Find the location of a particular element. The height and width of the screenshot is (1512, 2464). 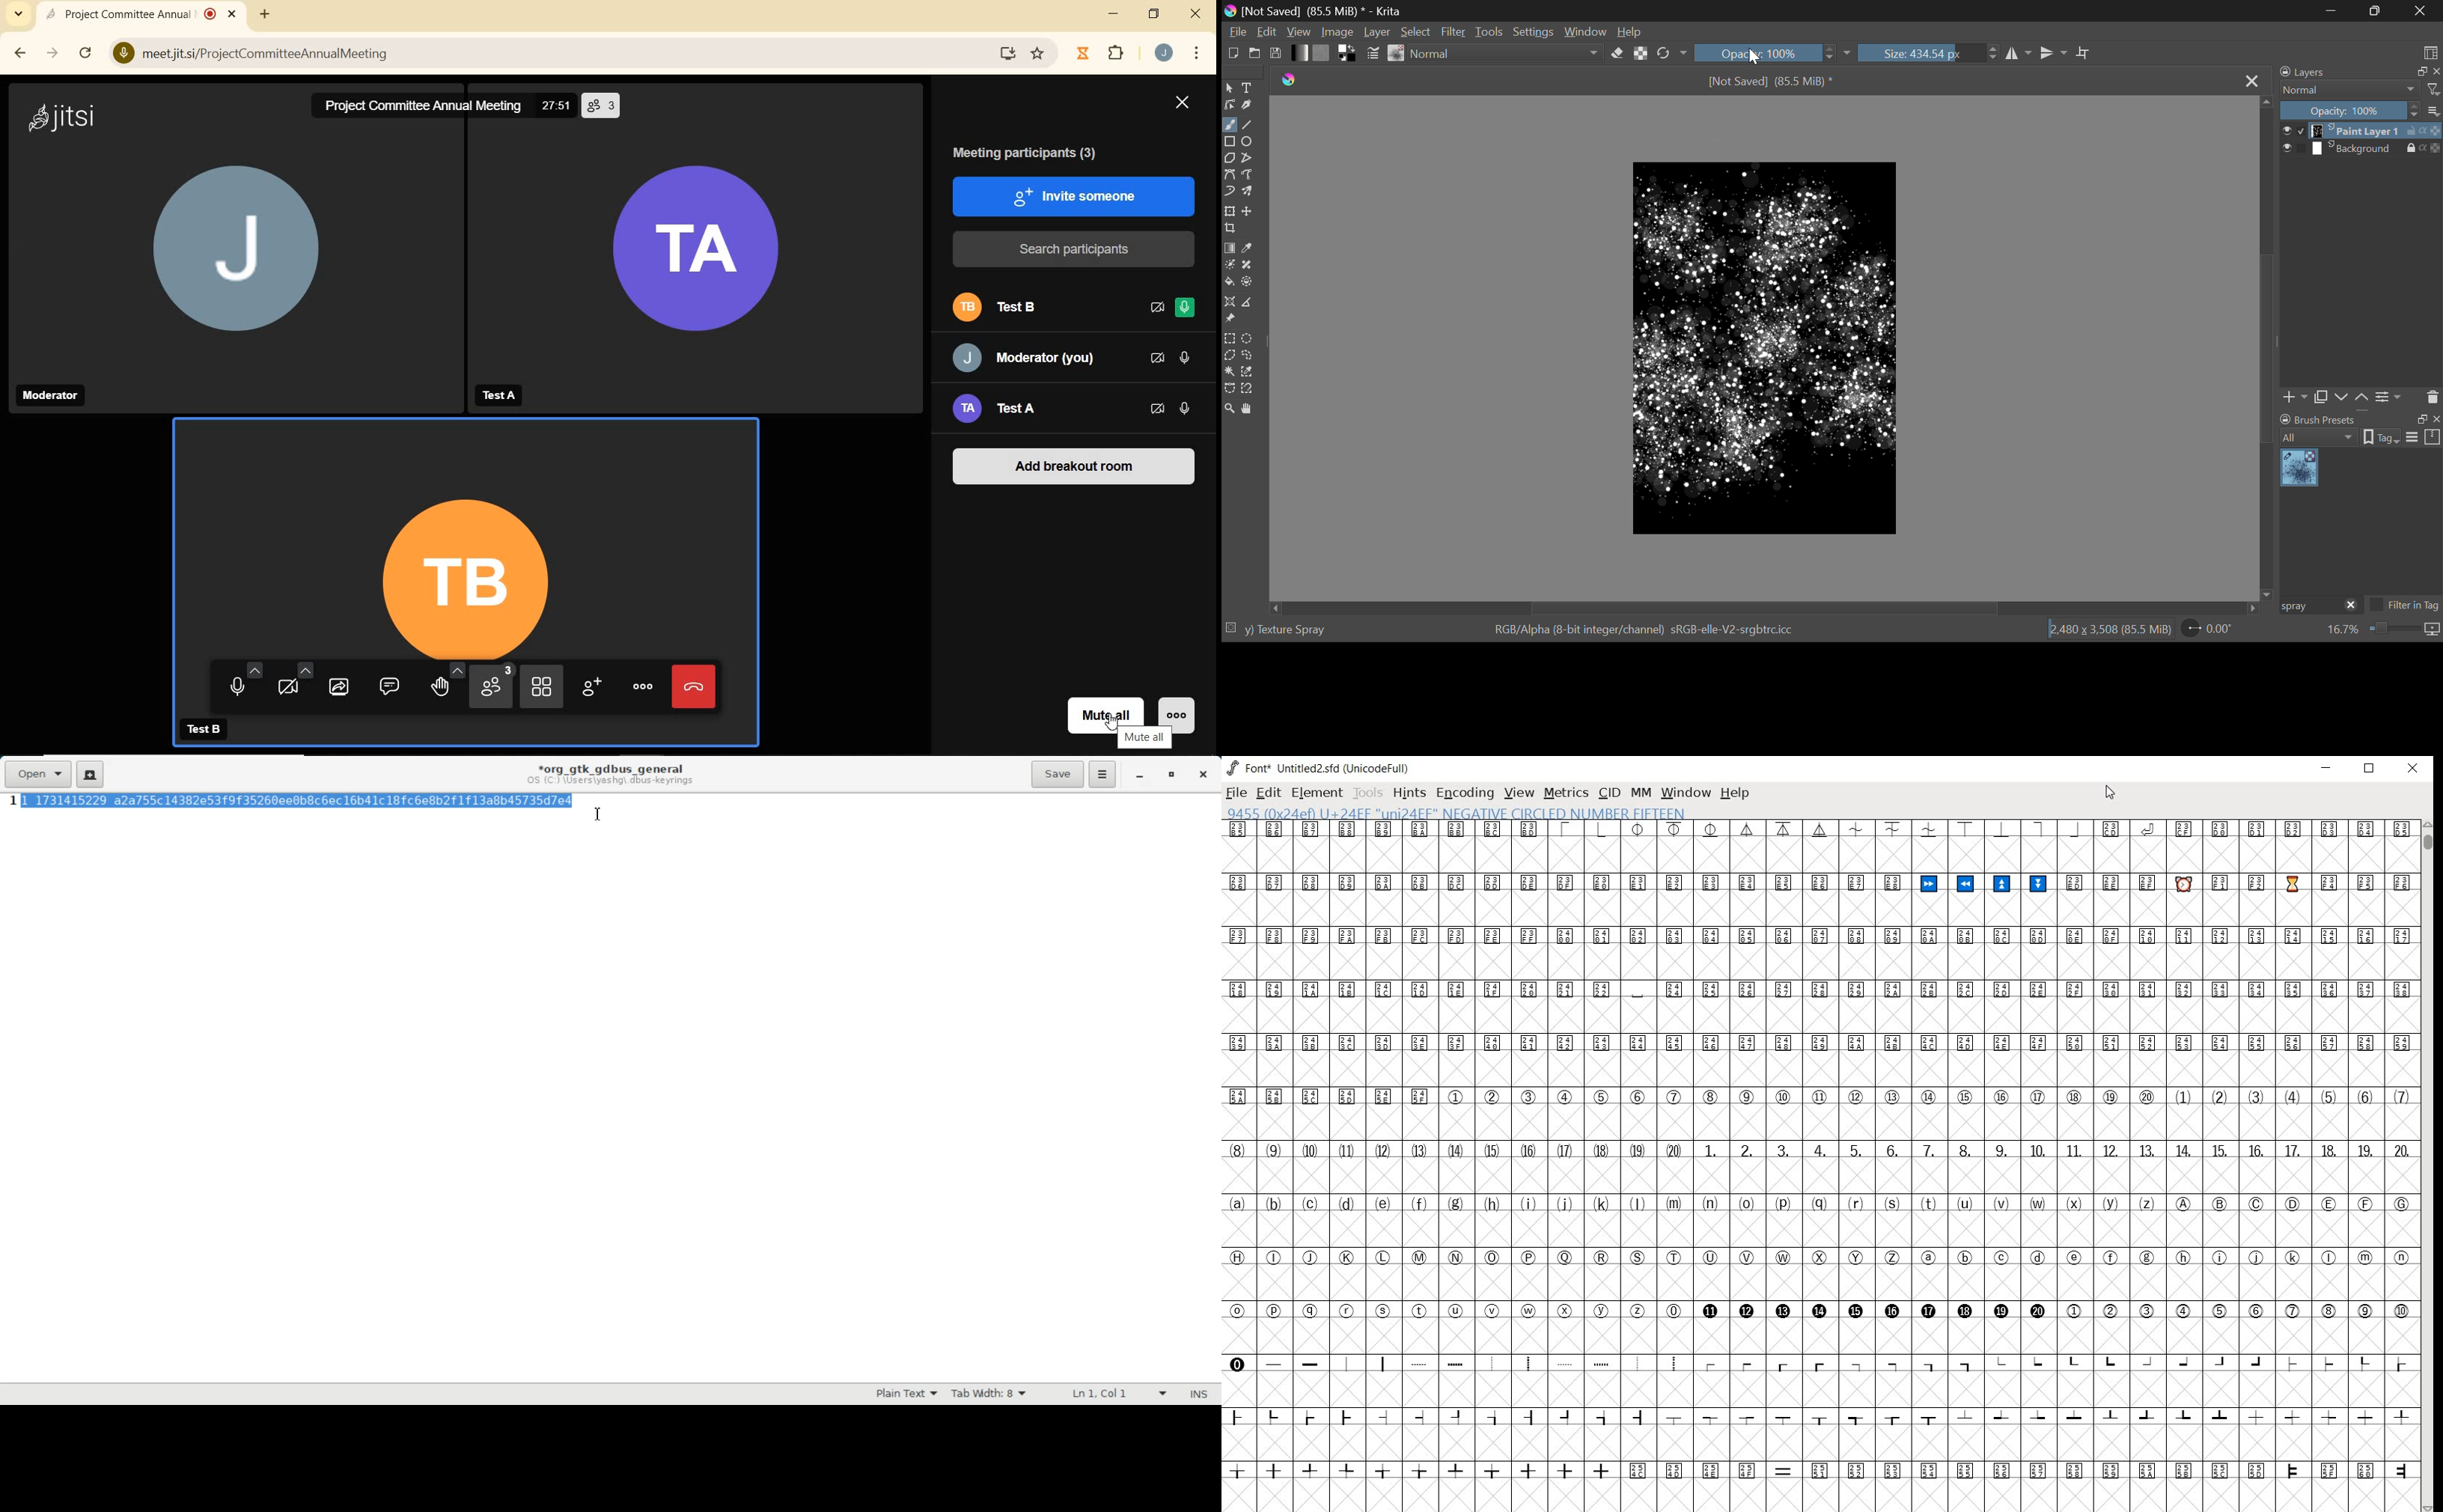

Select is located at coordinates (1229, 88).